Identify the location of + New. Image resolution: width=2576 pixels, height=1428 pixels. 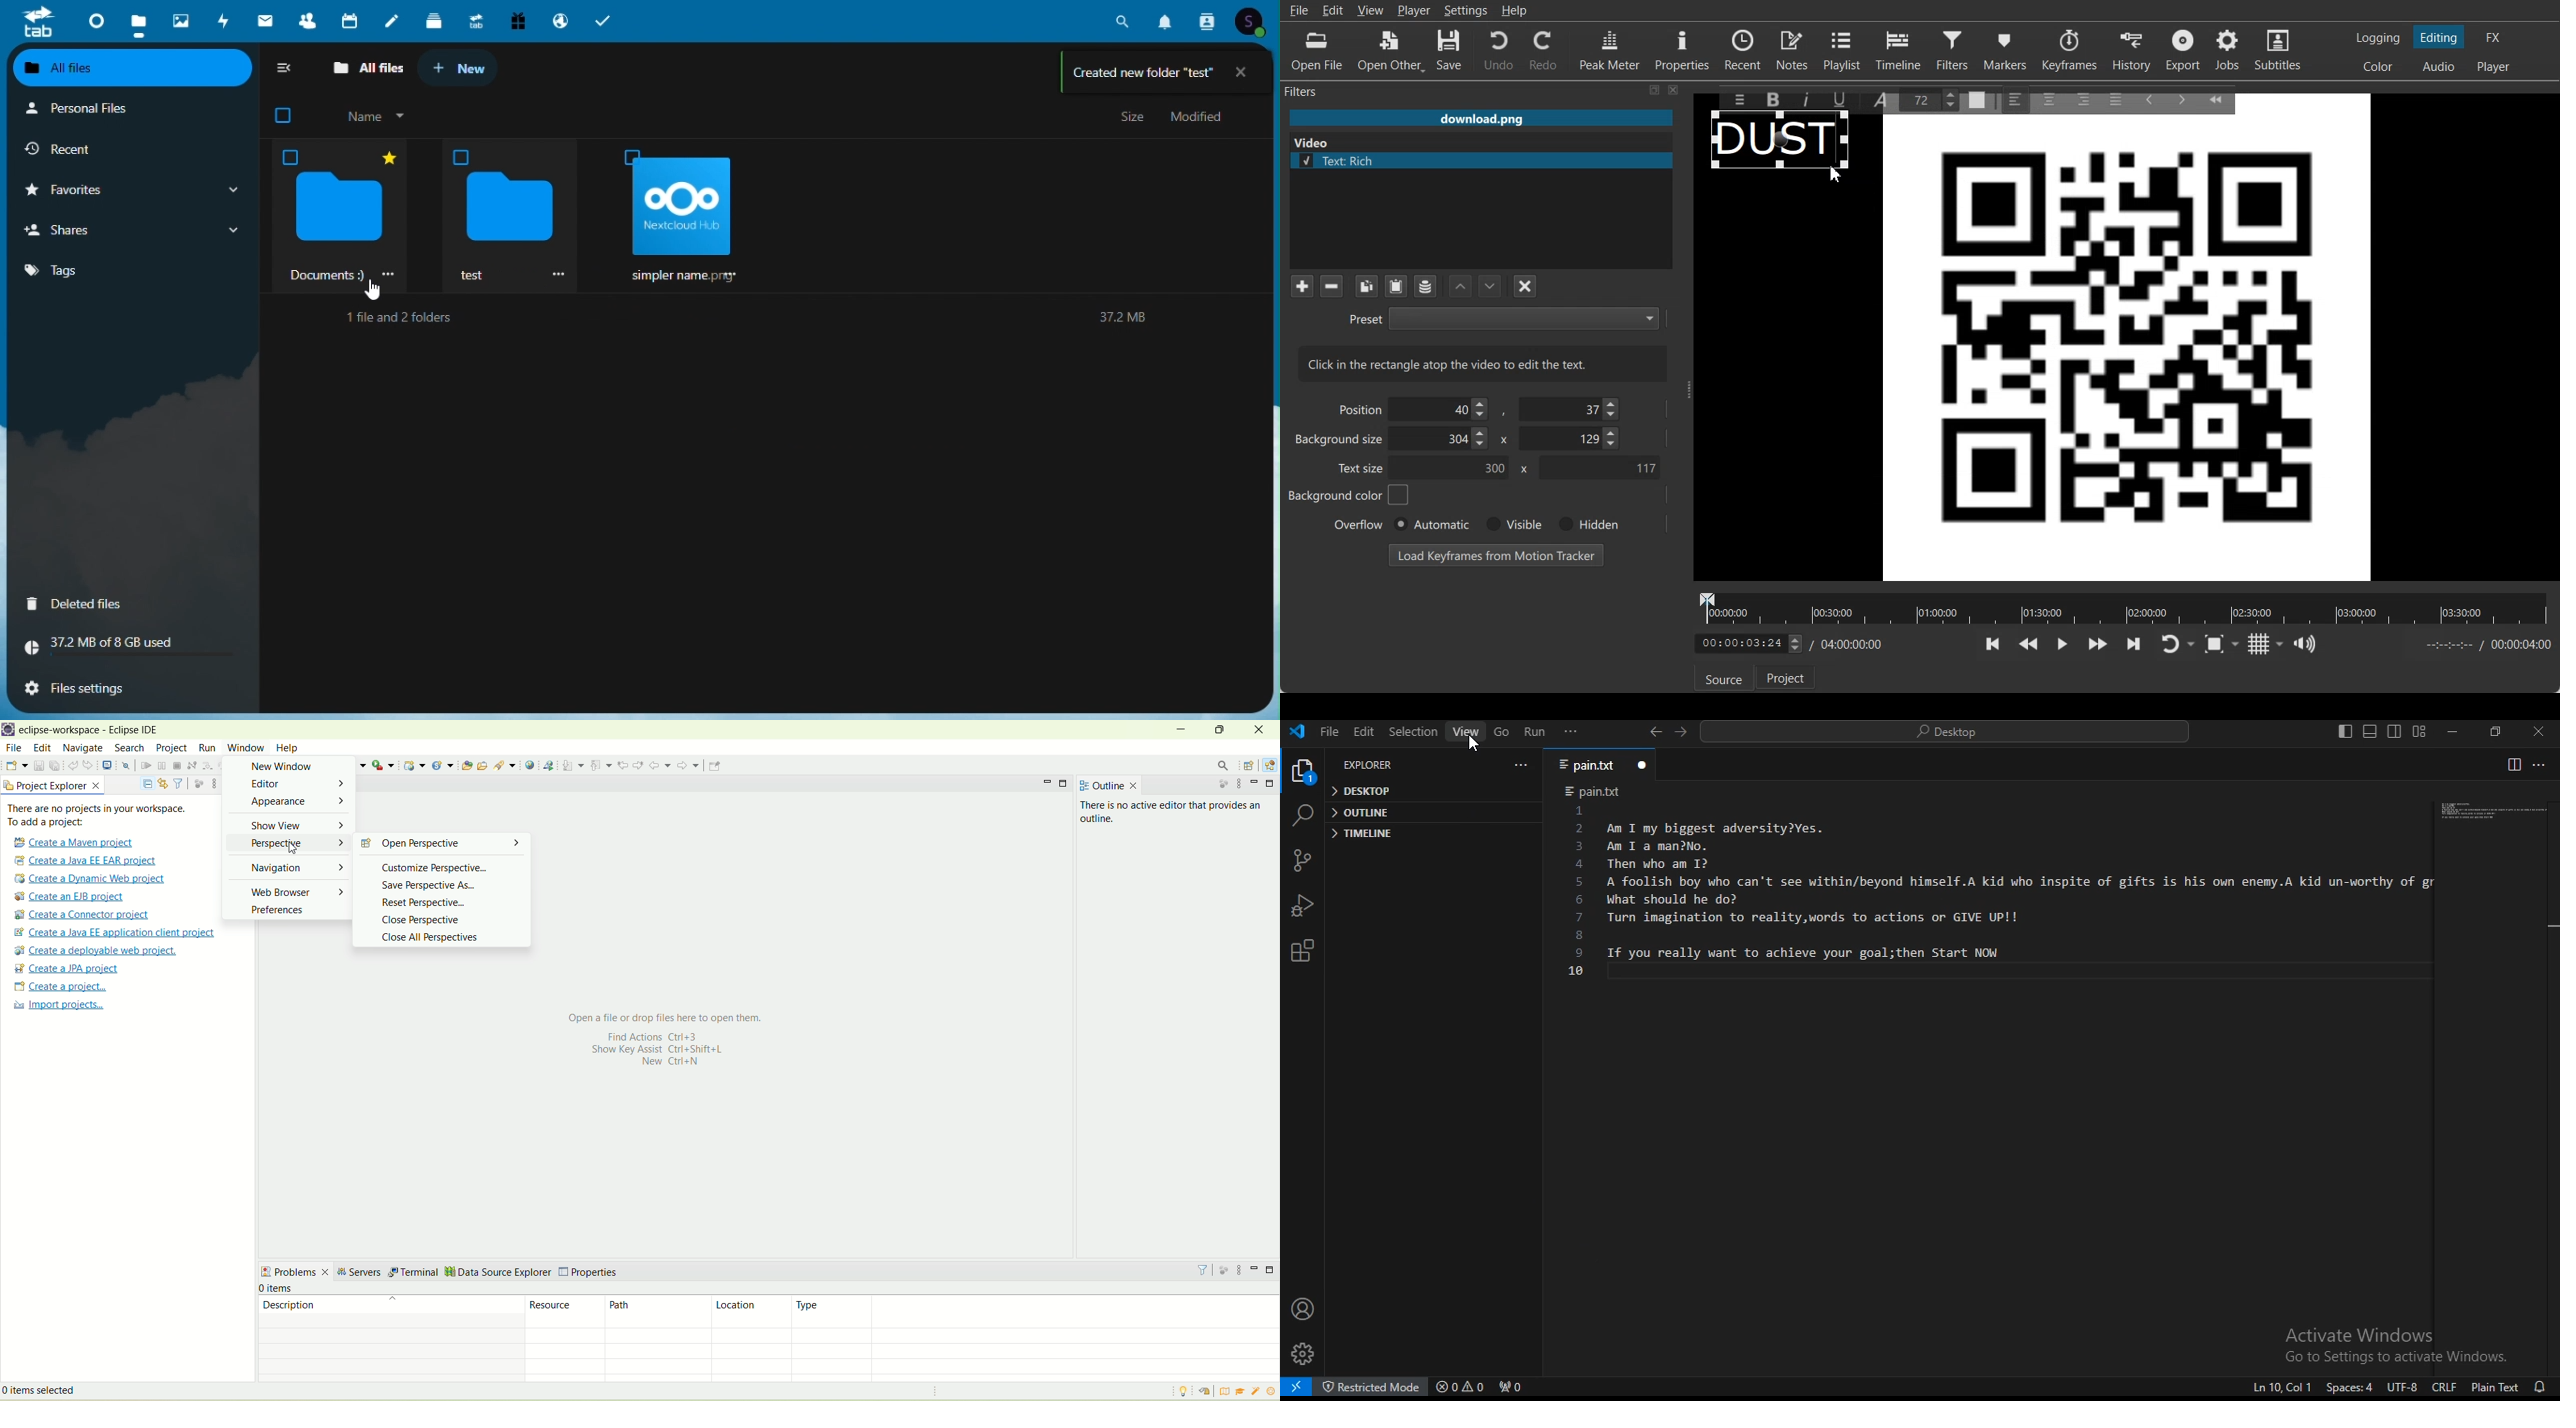
(468, 71).